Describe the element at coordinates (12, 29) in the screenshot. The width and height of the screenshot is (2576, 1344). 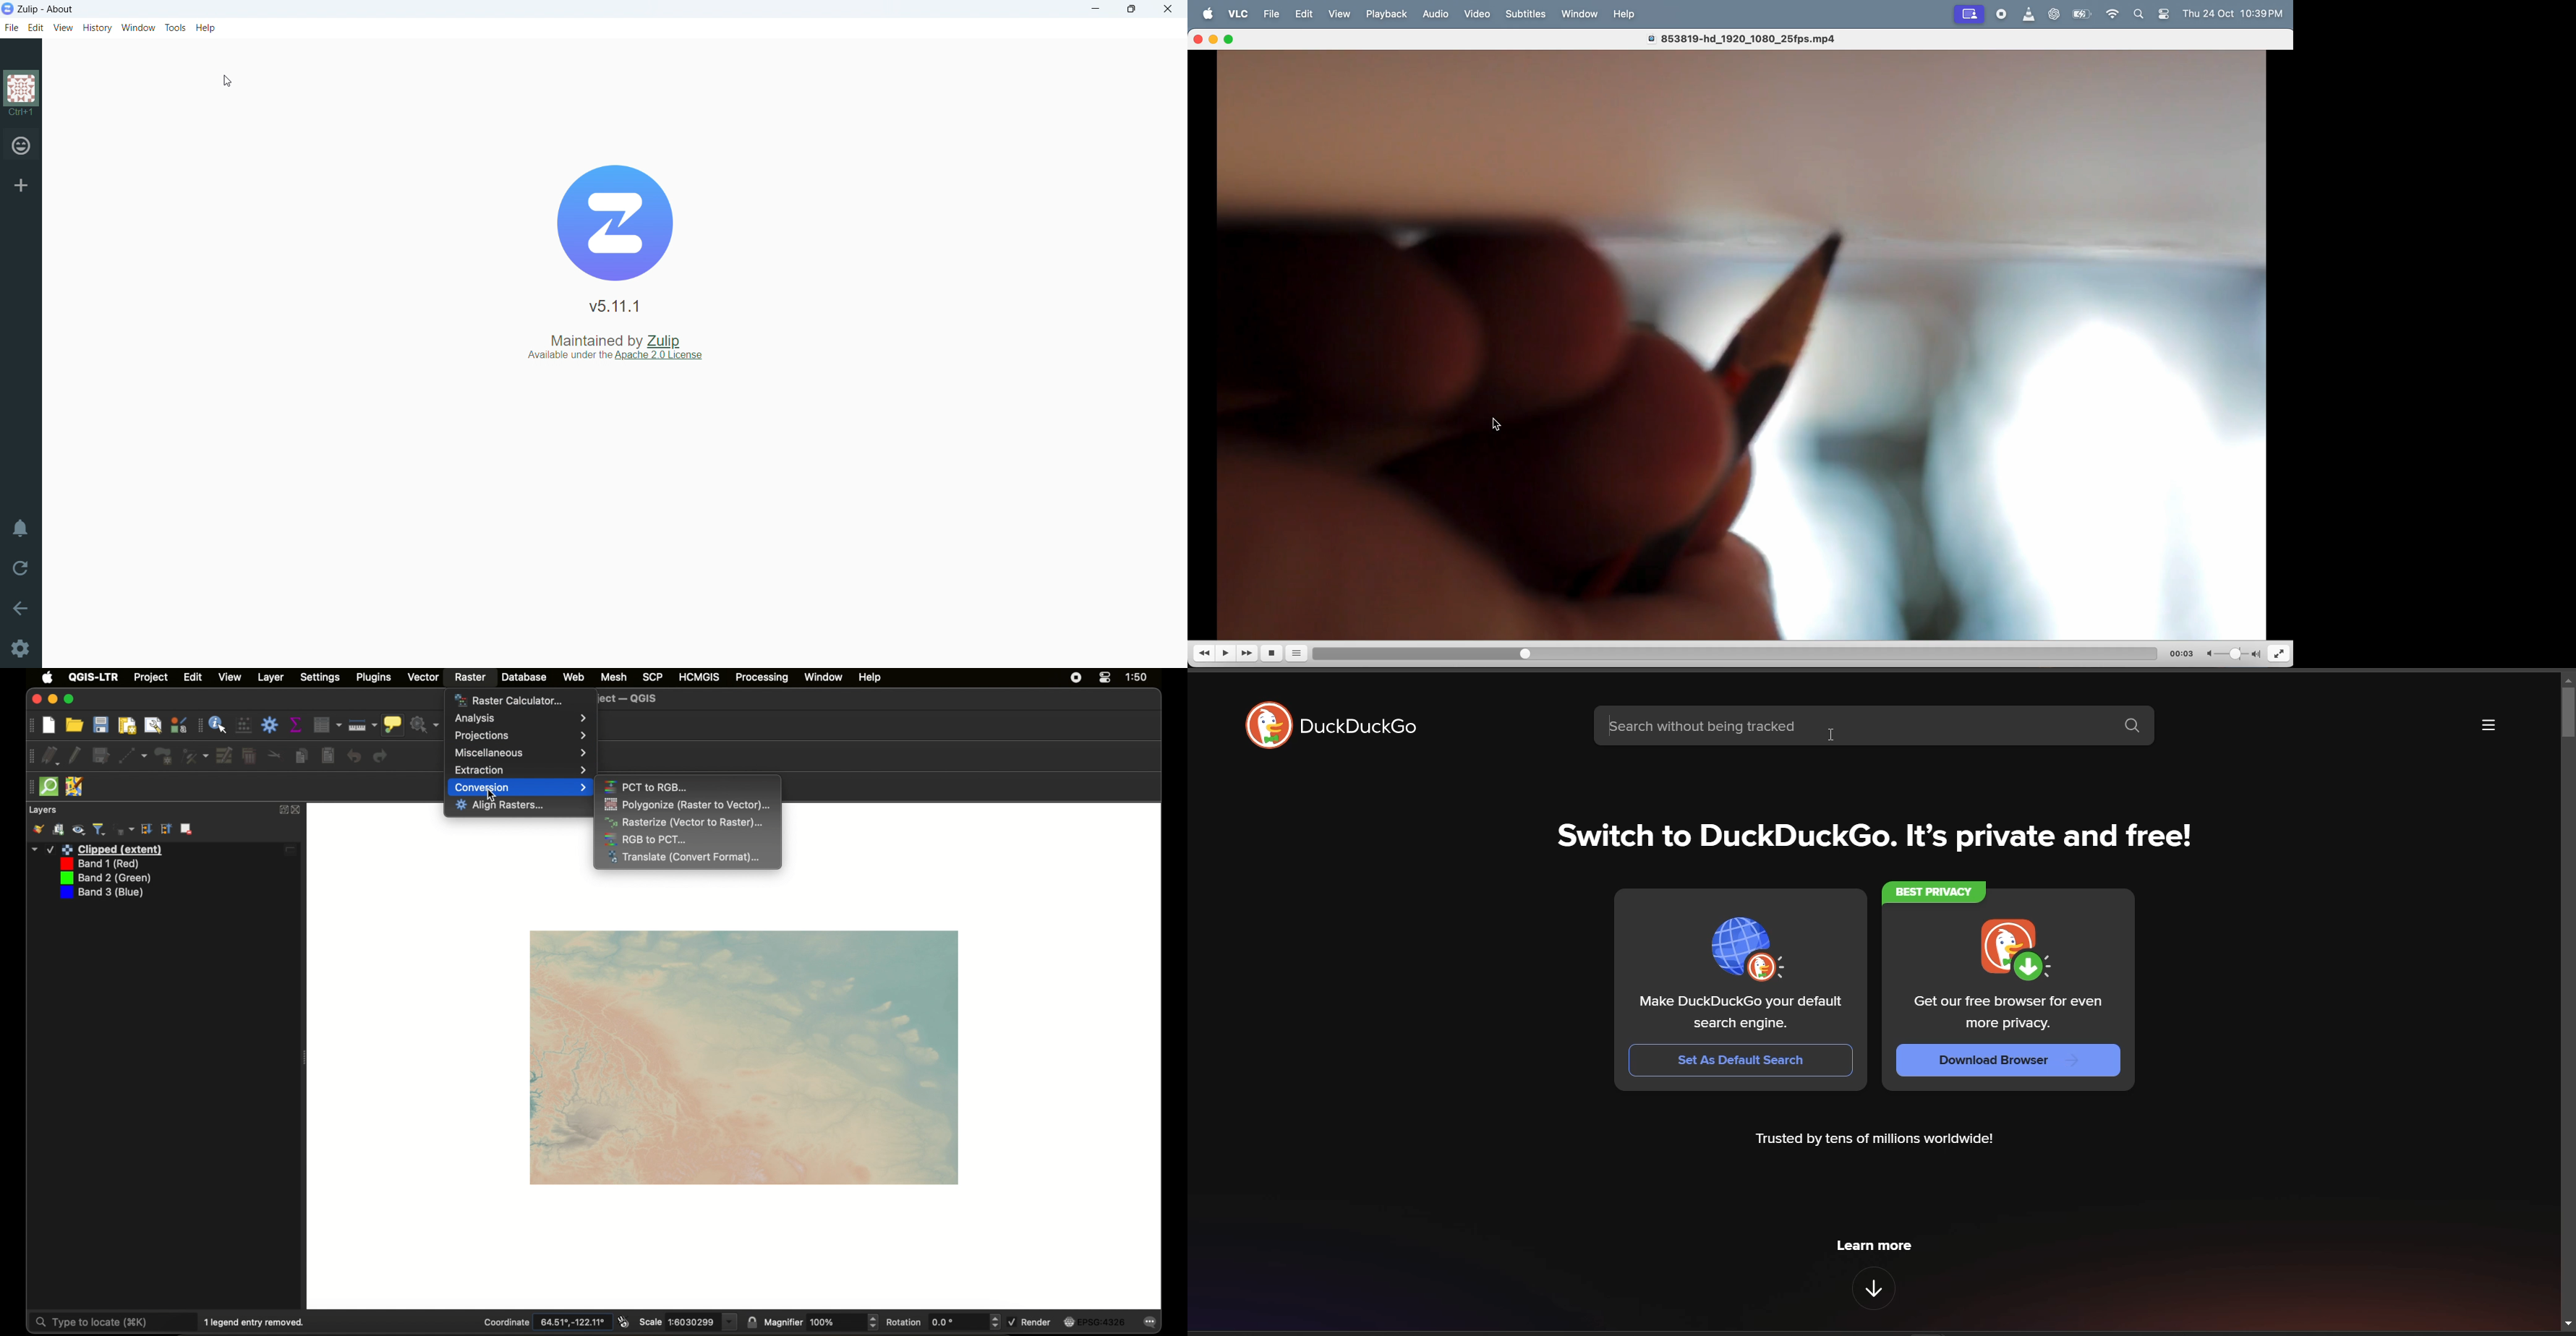
I see `file` at that location.